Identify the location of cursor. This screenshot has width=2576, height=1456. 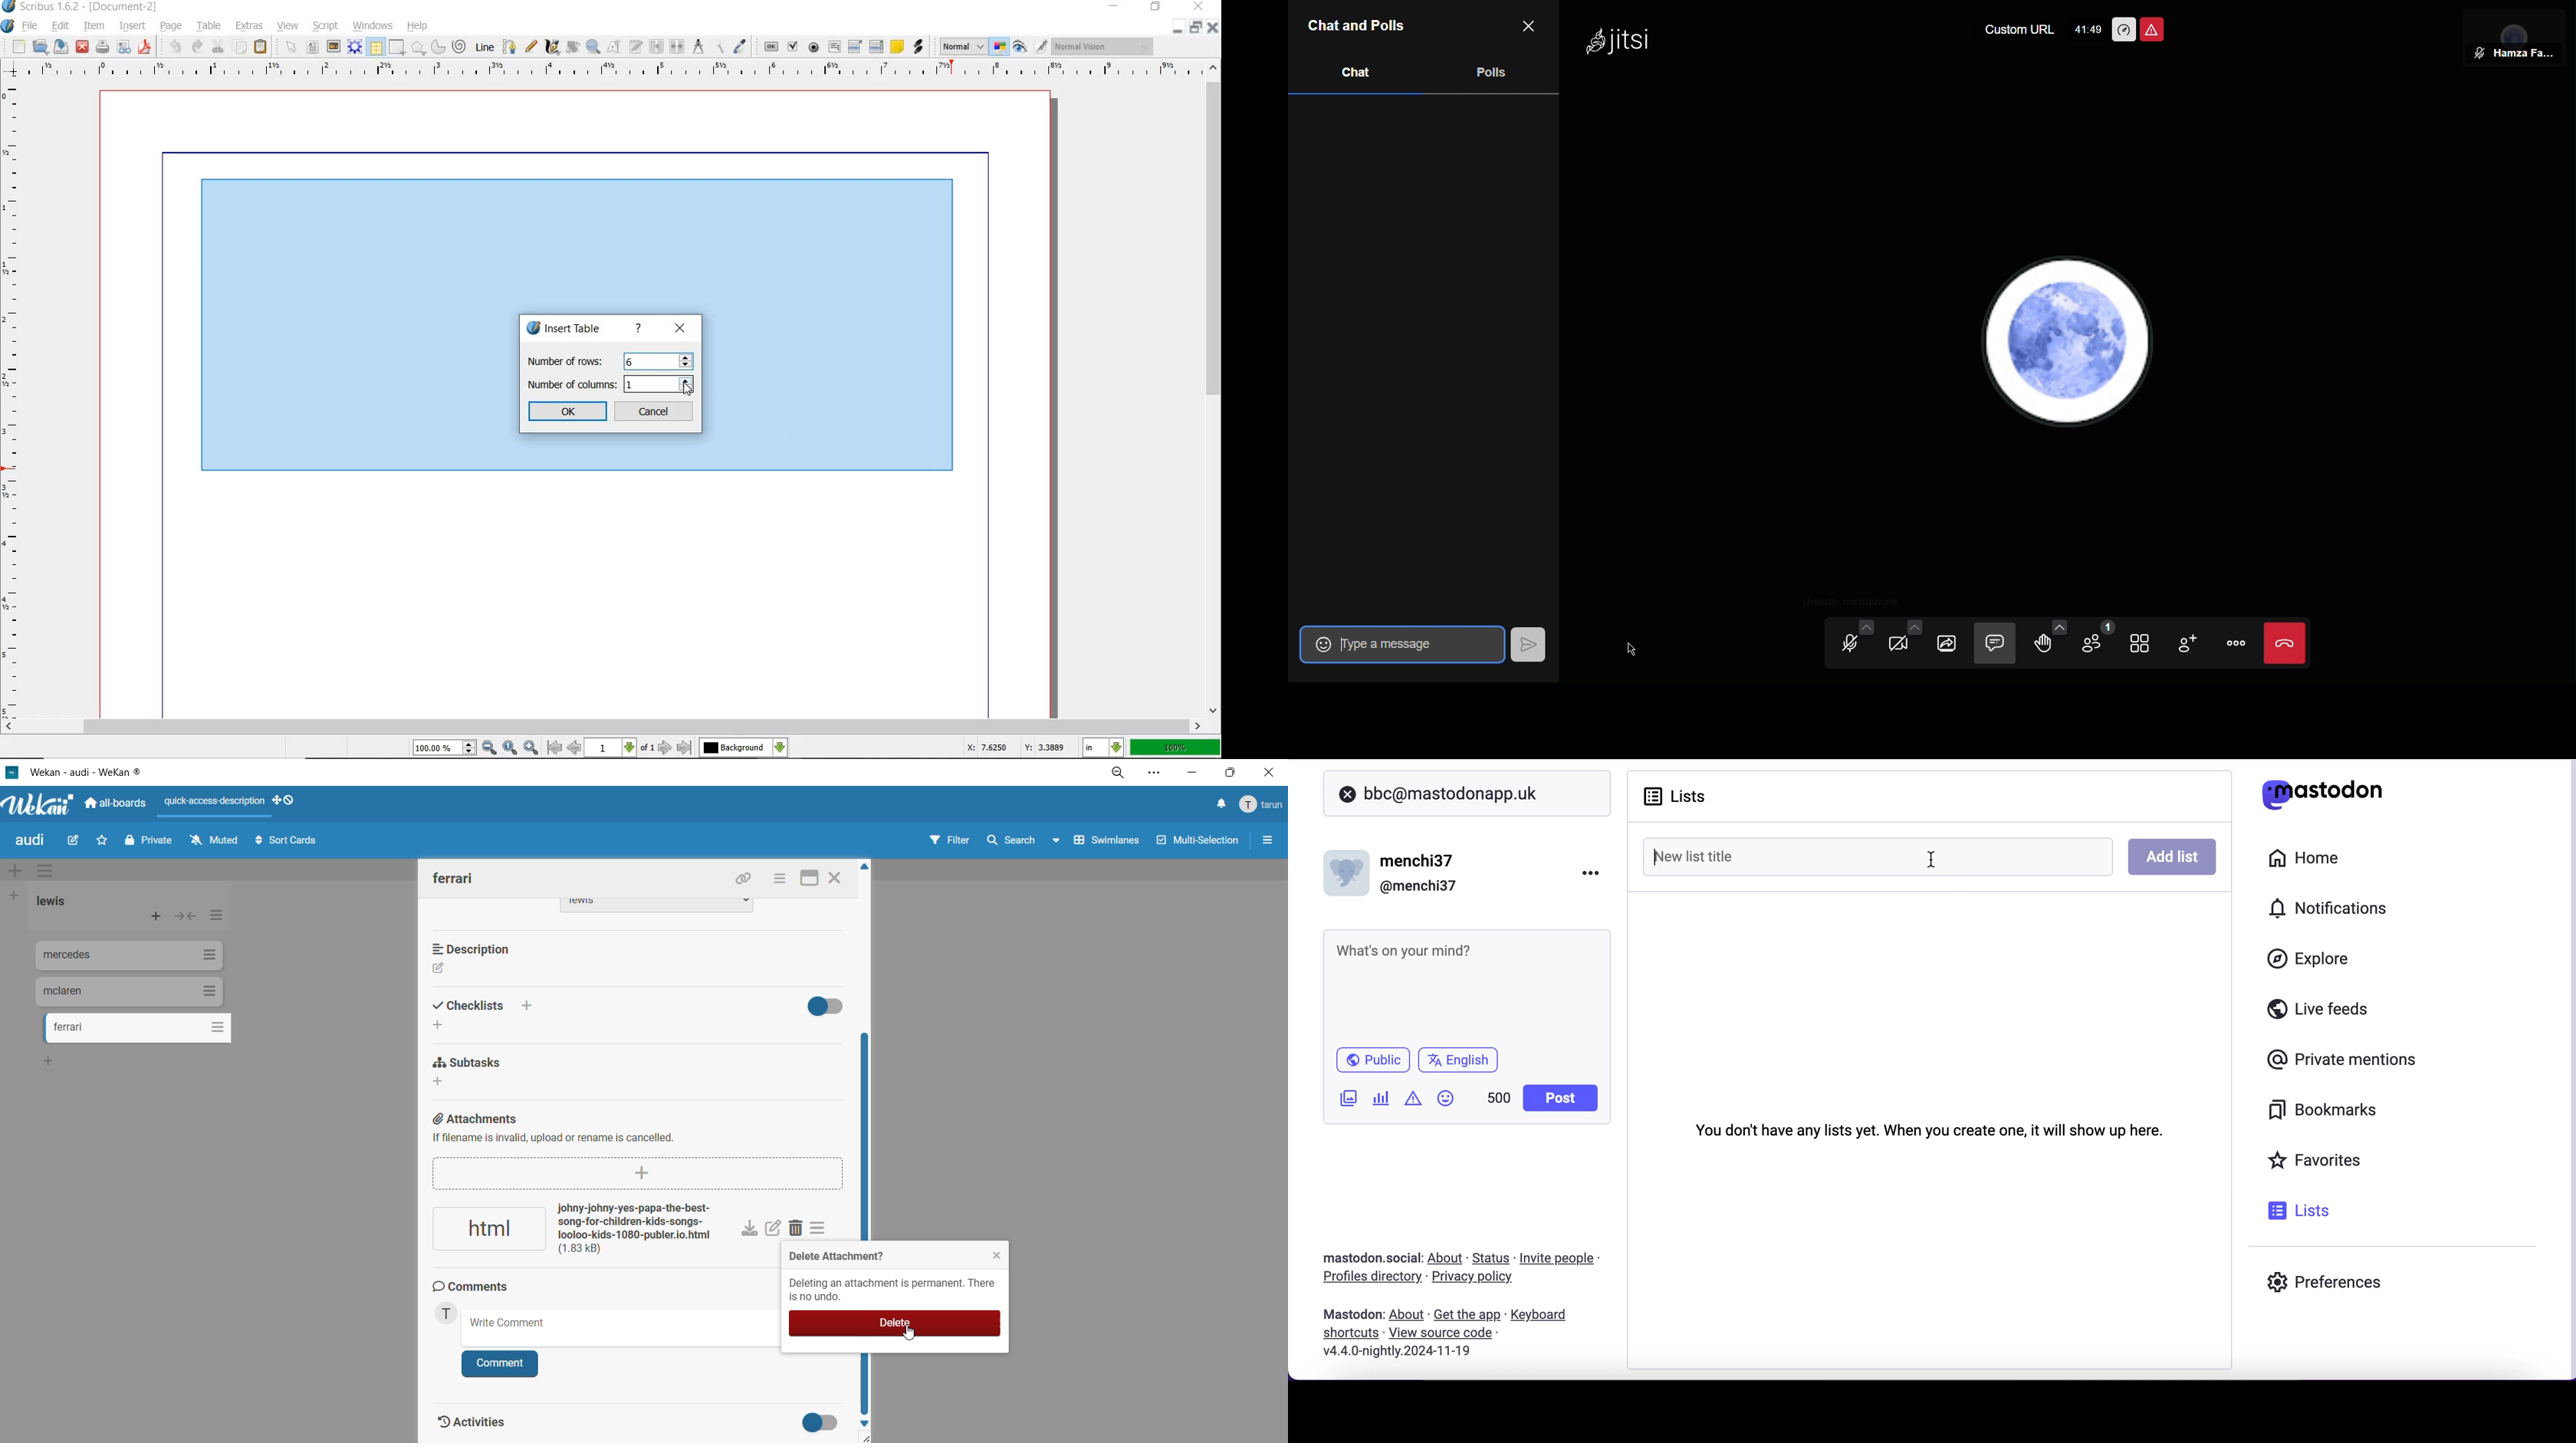
(688, 390).